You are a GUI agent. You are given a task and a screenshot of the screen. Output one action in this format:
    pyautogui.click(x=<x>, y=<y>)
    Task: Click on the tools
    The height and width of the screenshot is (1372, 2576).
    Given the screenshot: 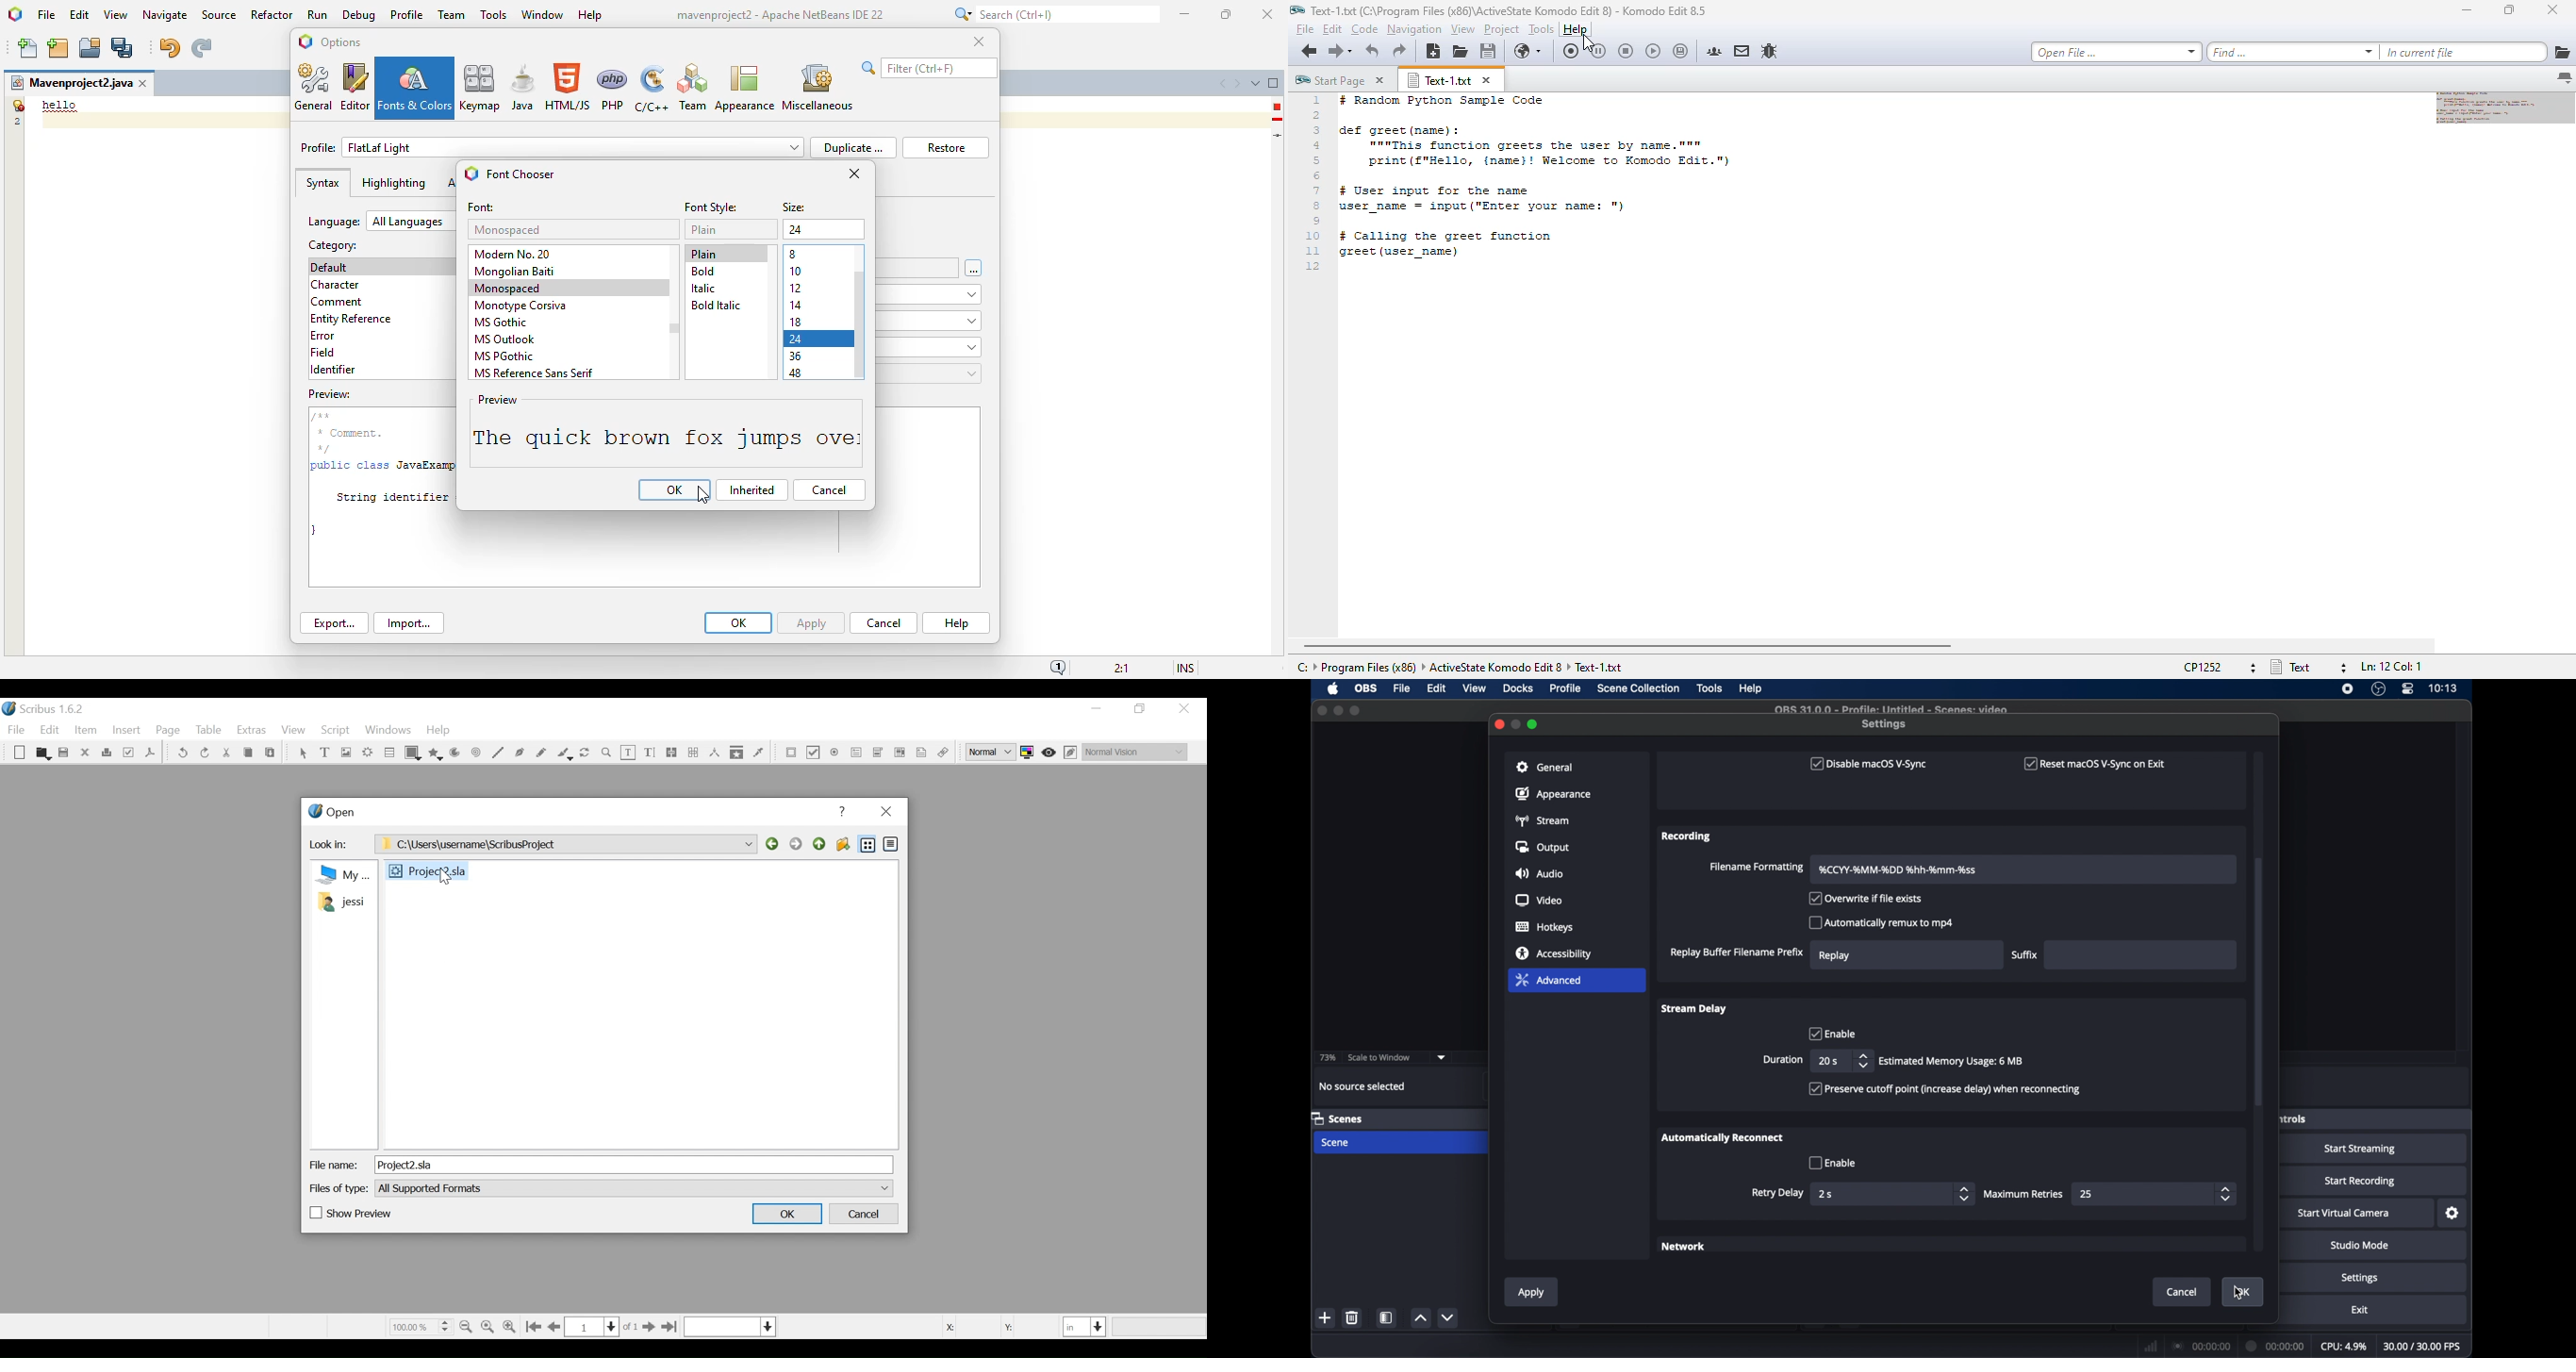 What is the action you would take?
    pyautogui.click(x=1542, y=29)
    